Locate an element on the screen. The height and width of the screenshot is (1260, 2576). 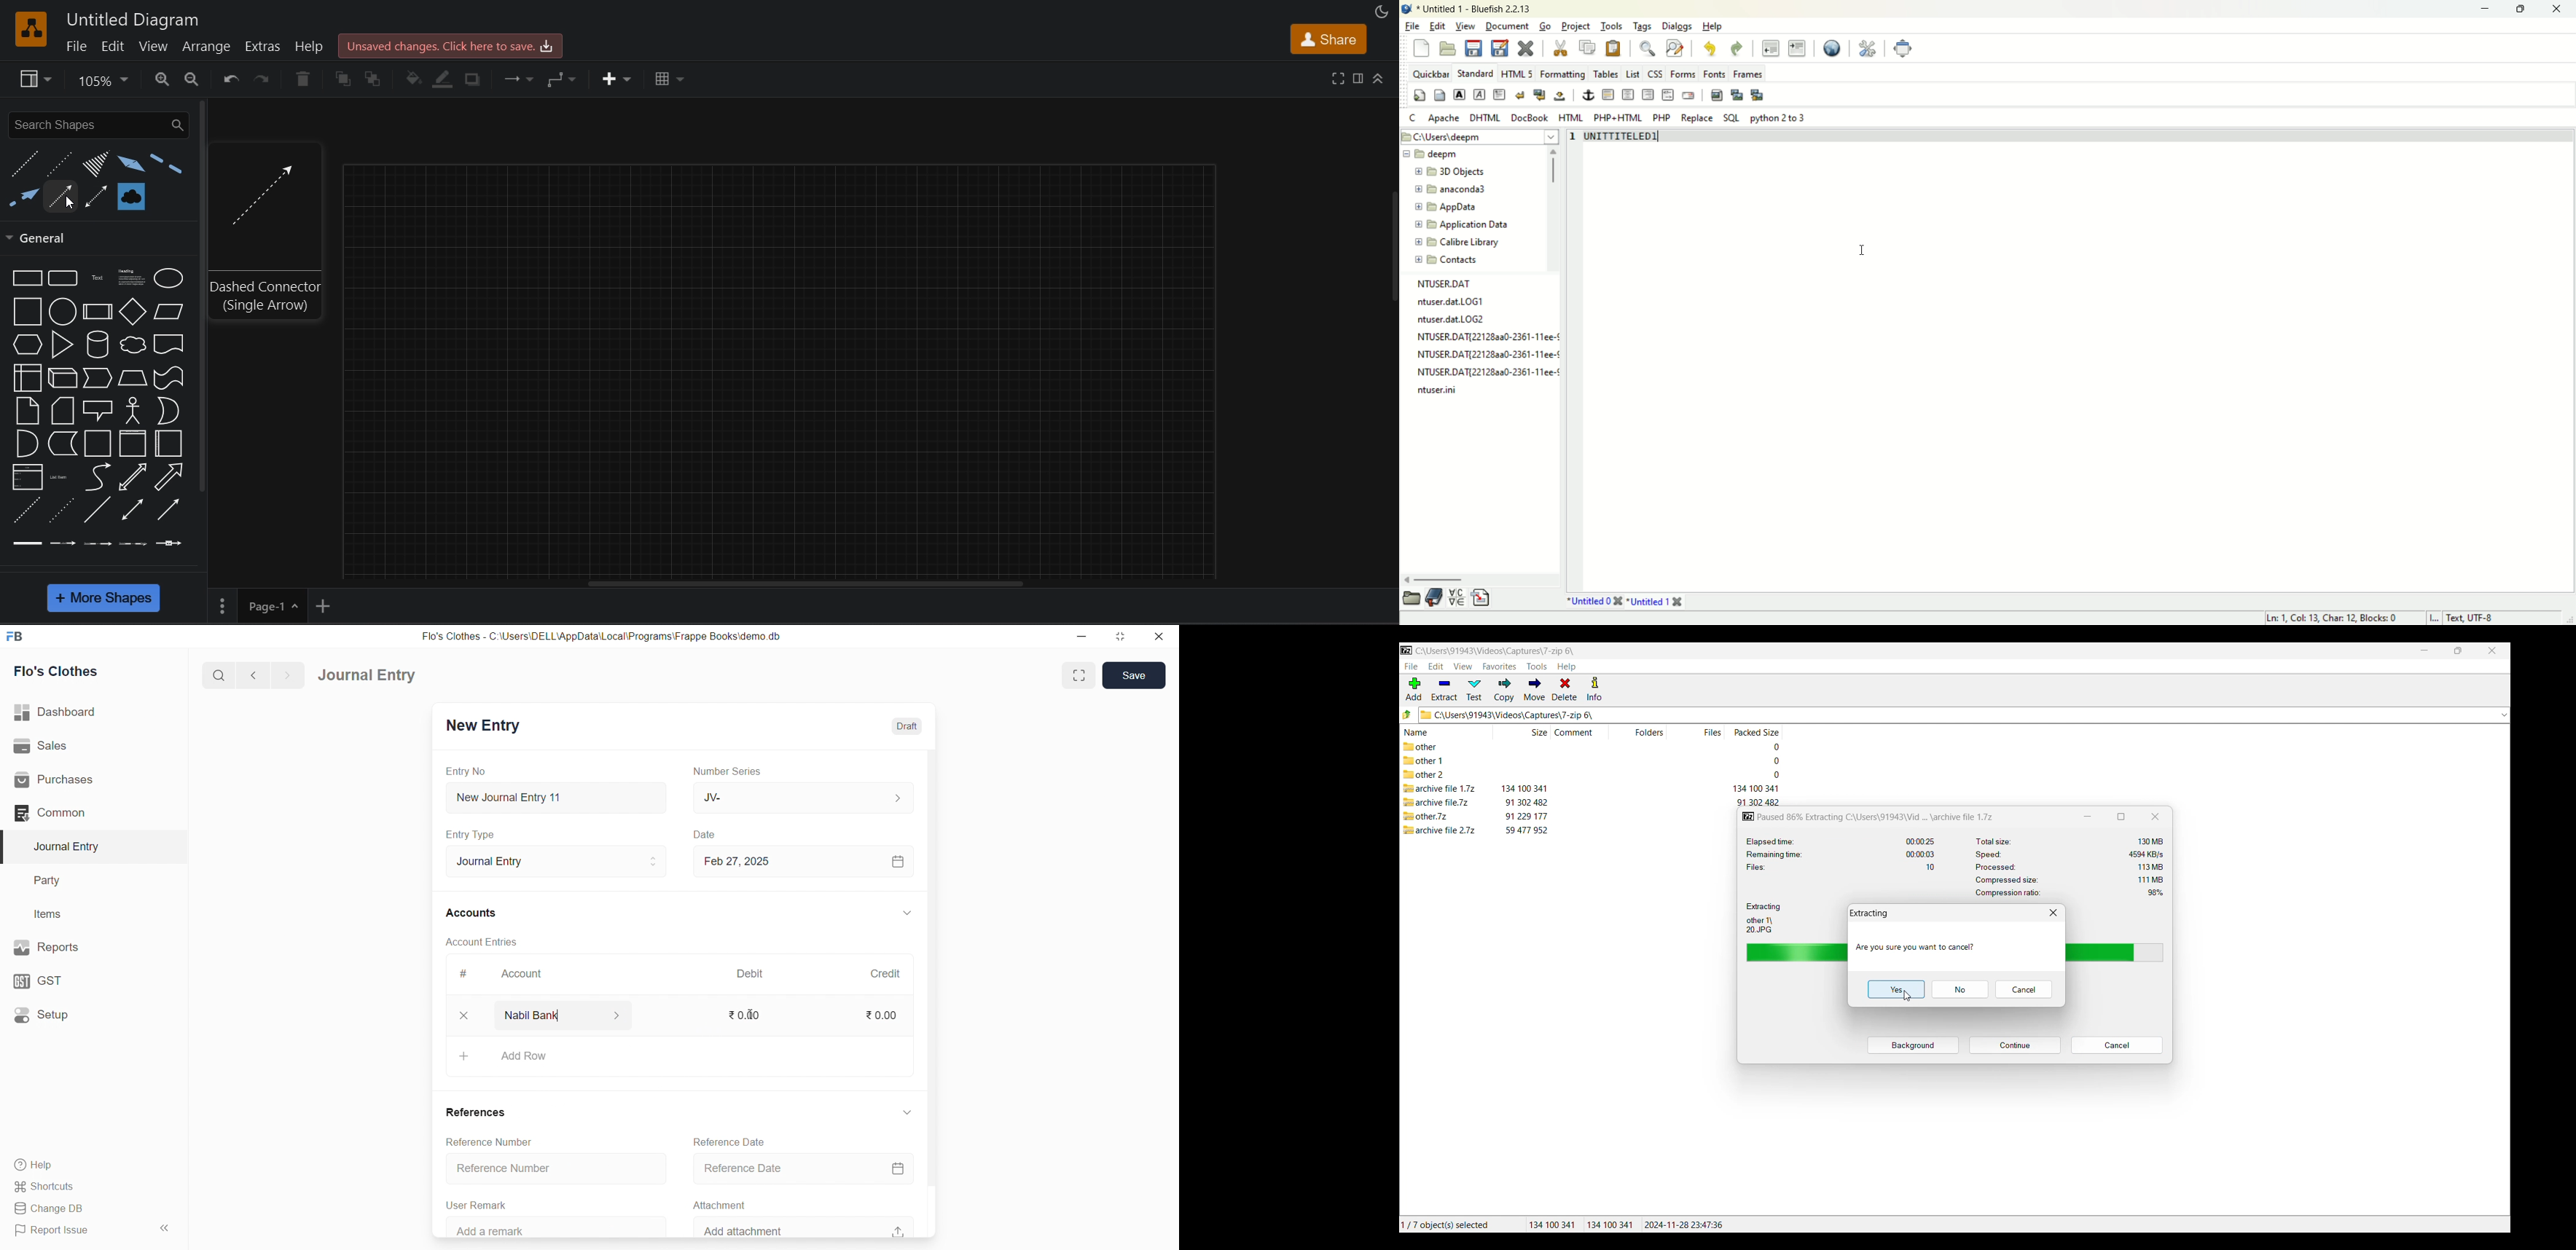
cylinder is located at coordinates (95, 344).